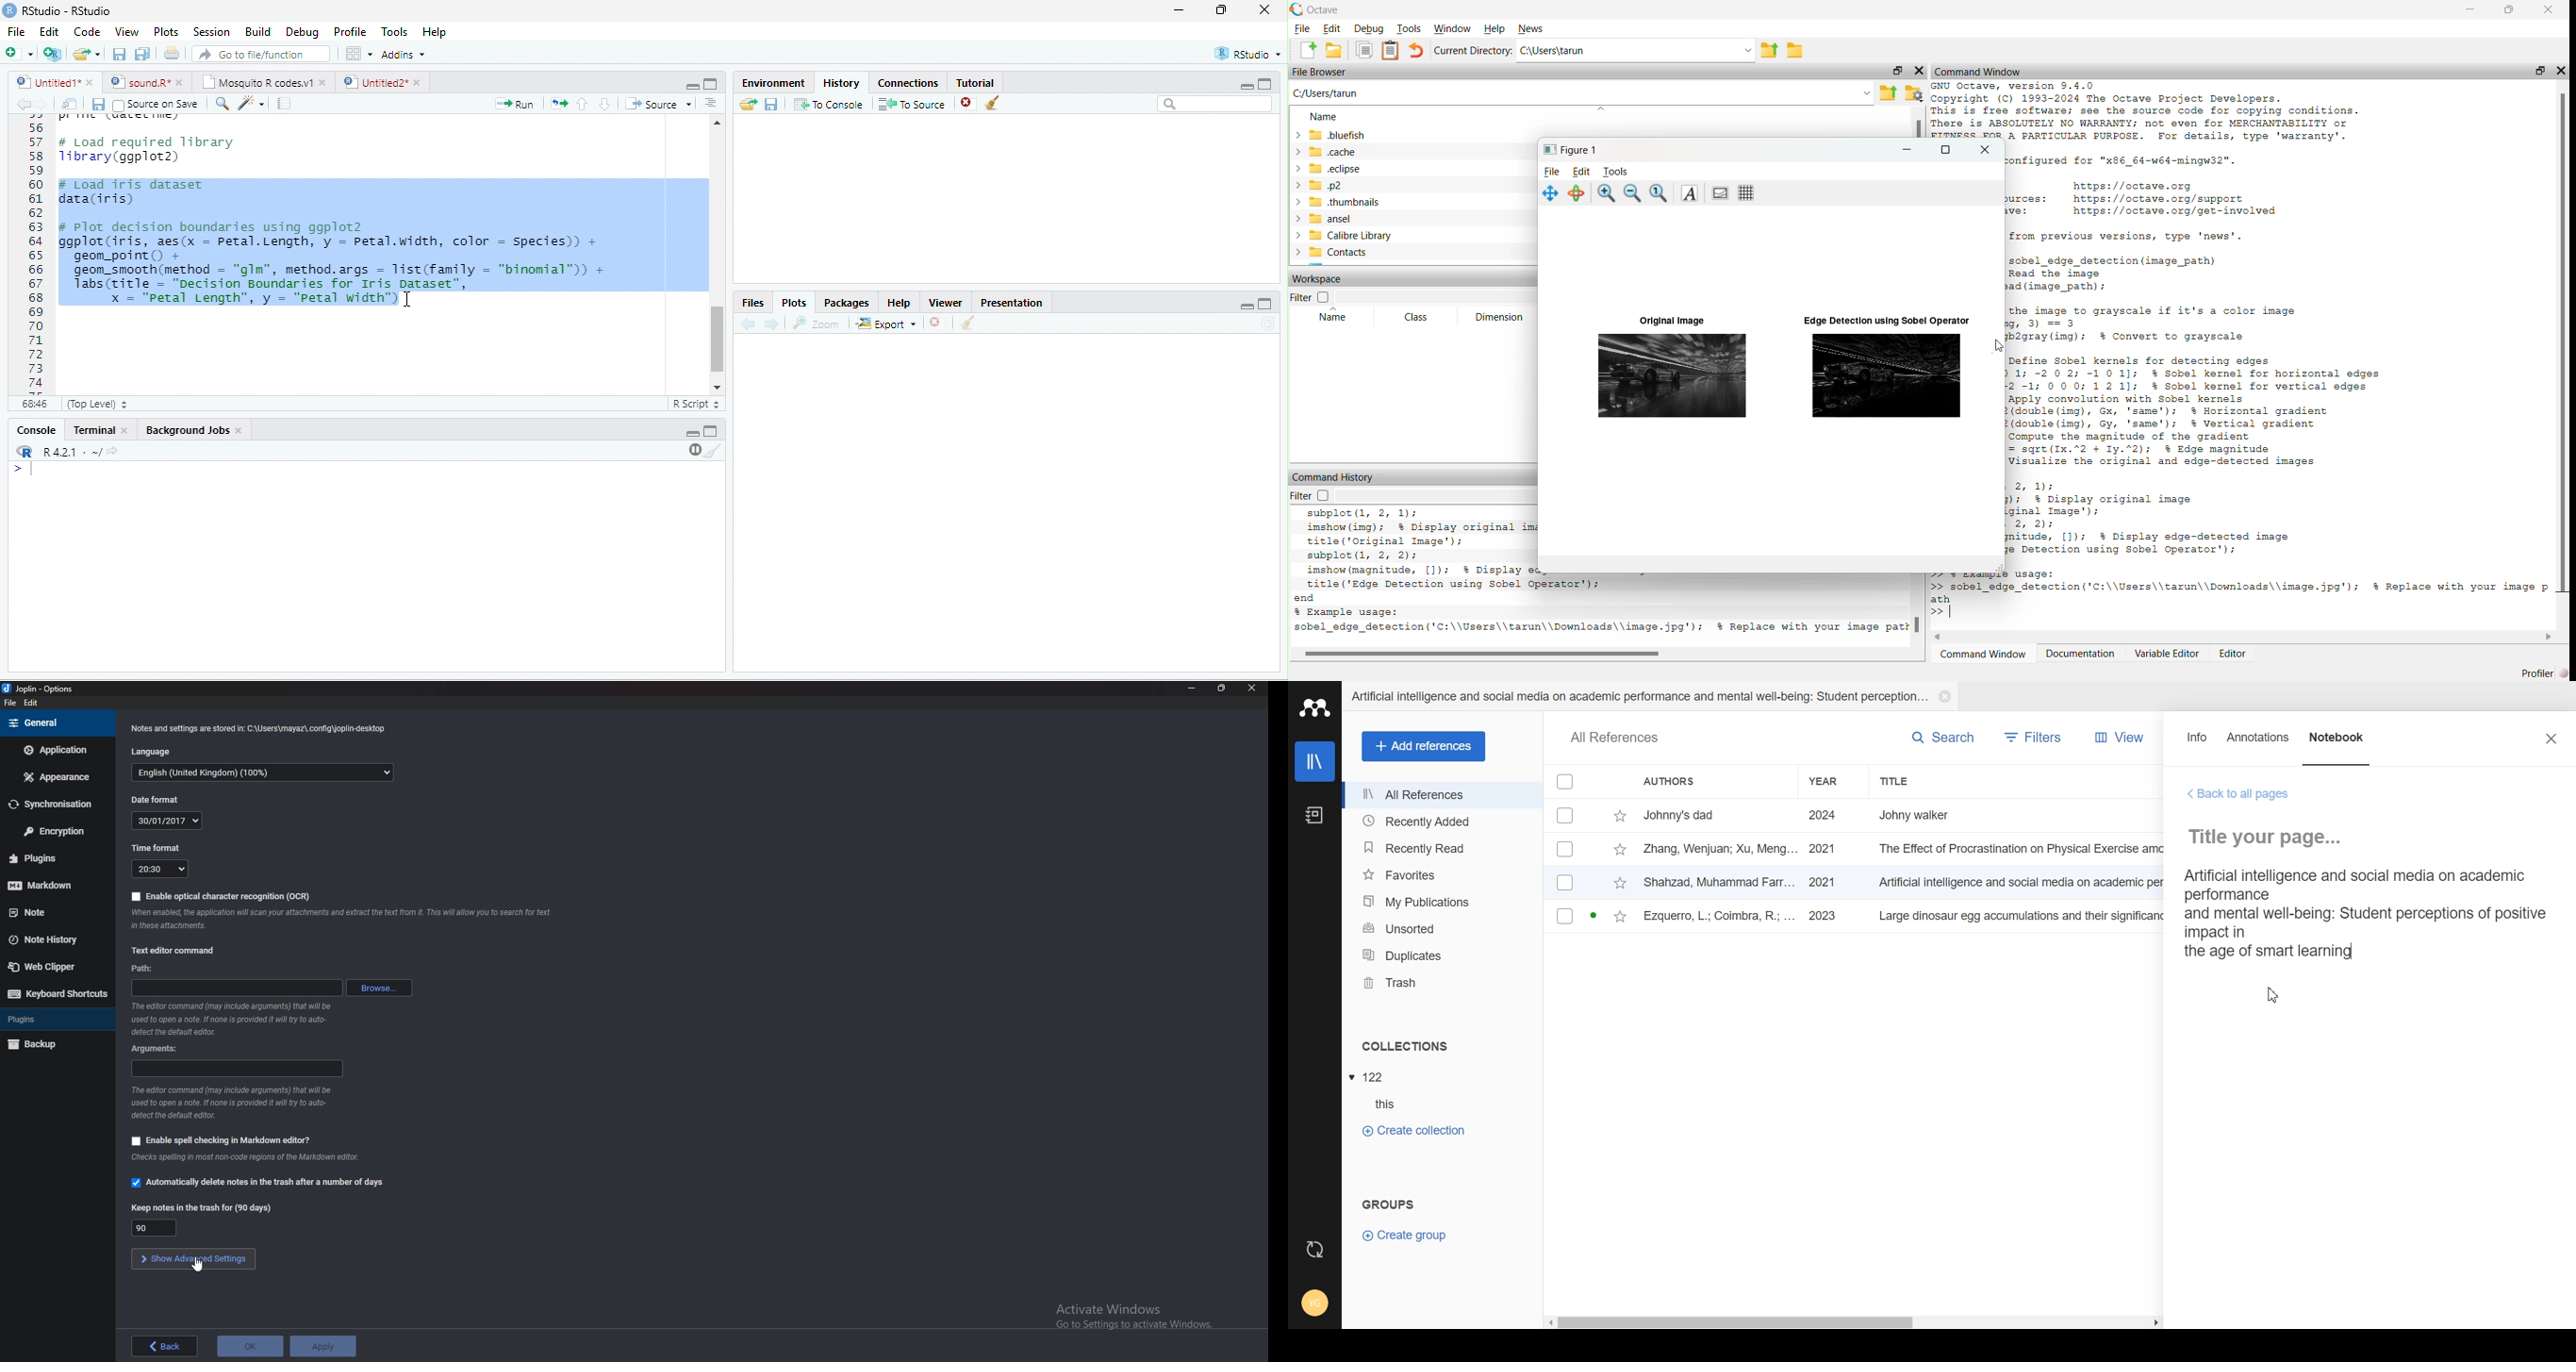  Describe the element at coordinates (1472, 51) in the screenshot. I see `Current Directory:` at that location.